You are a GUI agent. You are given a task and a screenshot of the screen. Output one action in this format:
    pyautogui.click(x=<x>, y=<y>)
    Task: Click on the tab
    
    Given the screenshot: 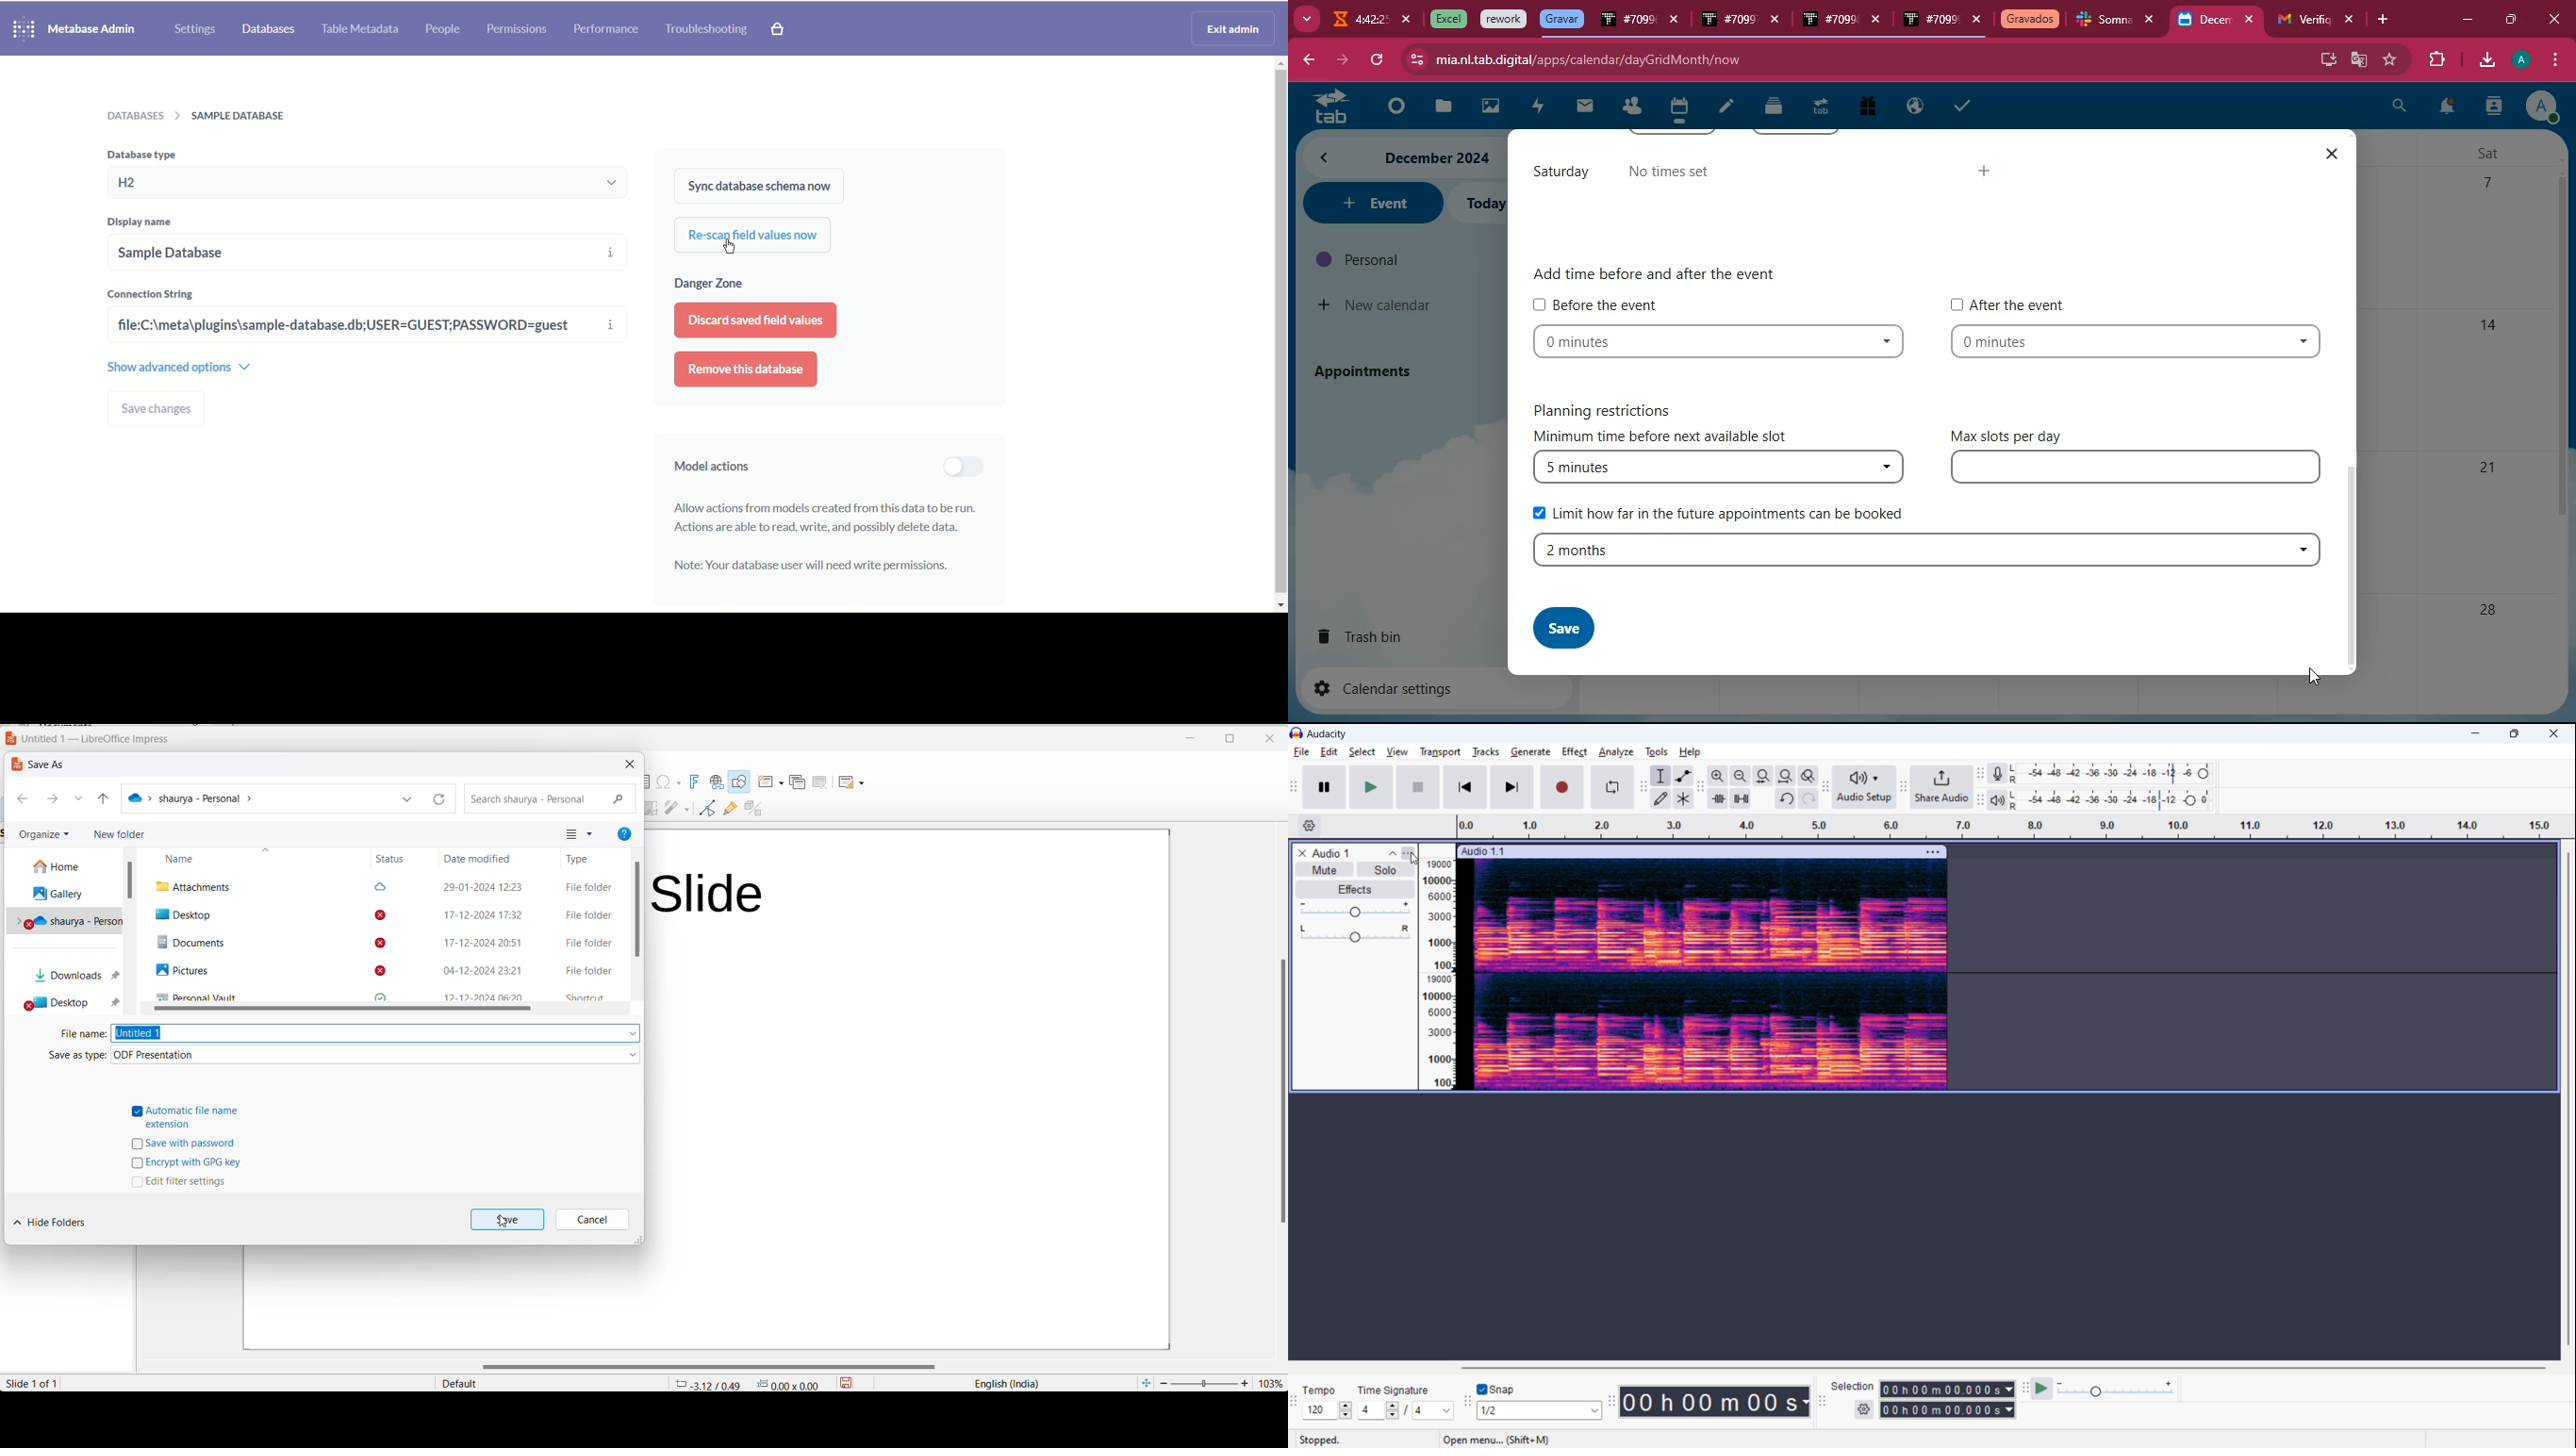 What is the action you would take?
    pyautogui.click(x=2030, y=21)
    